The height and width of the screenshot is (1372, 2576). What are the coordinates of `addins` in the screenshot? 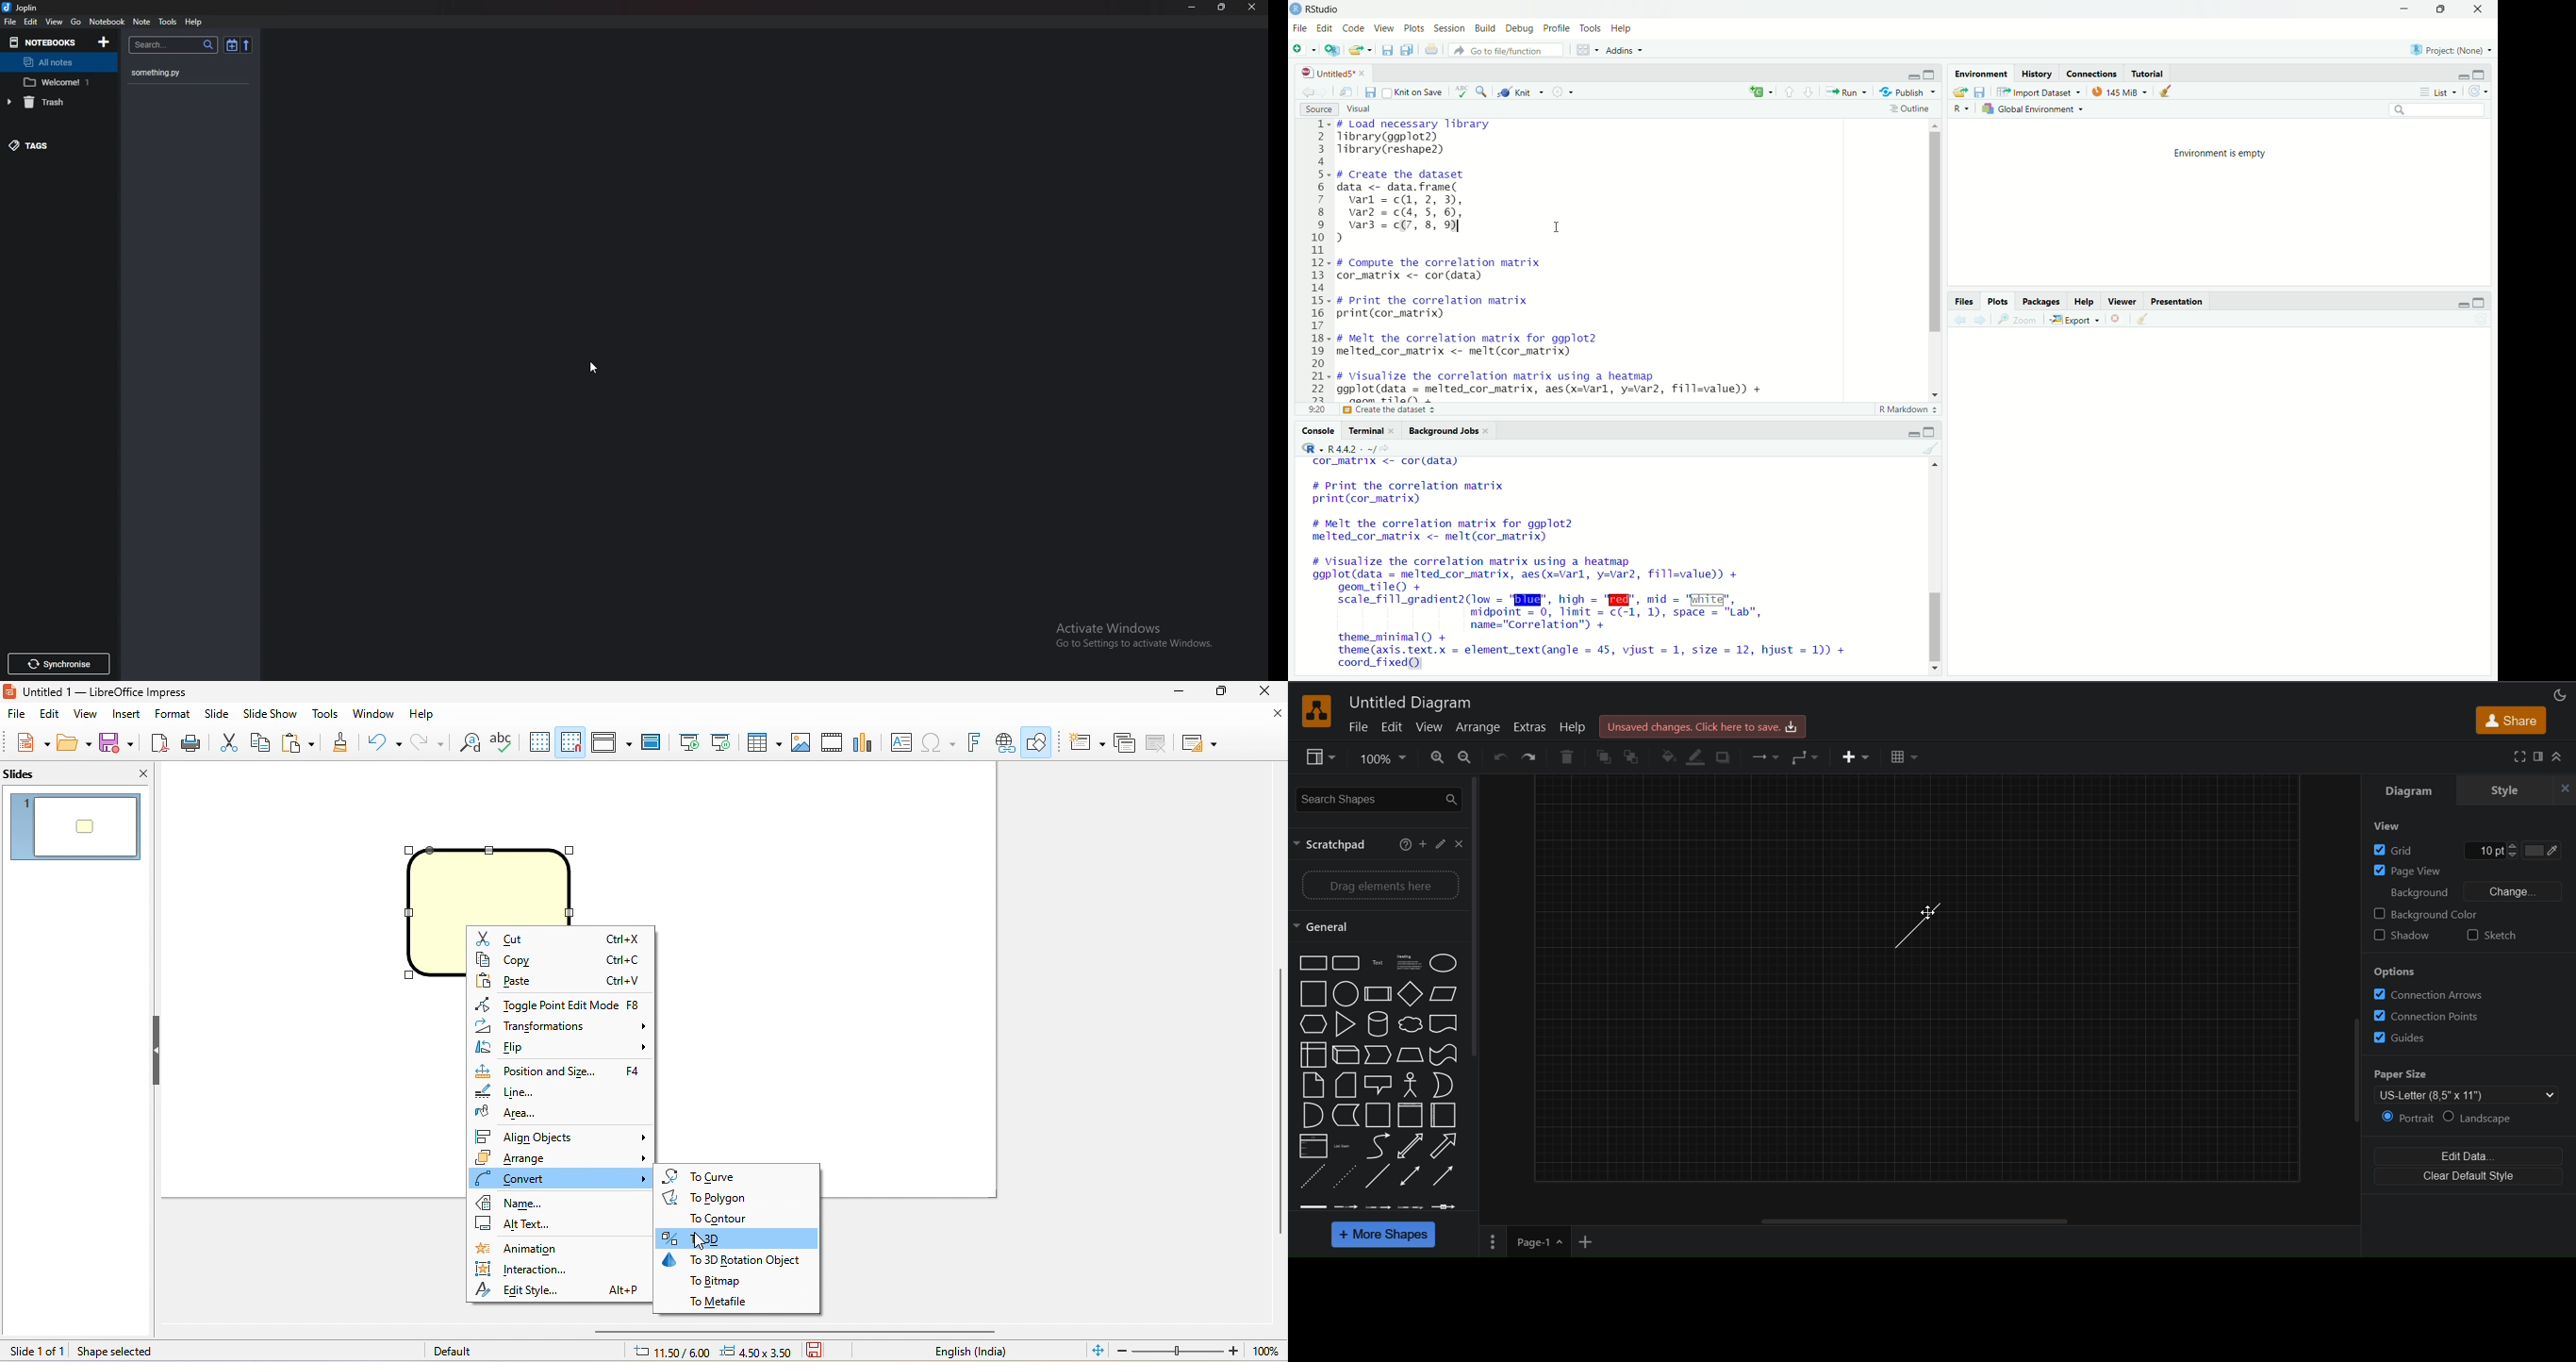 It's located at (1625, 50).